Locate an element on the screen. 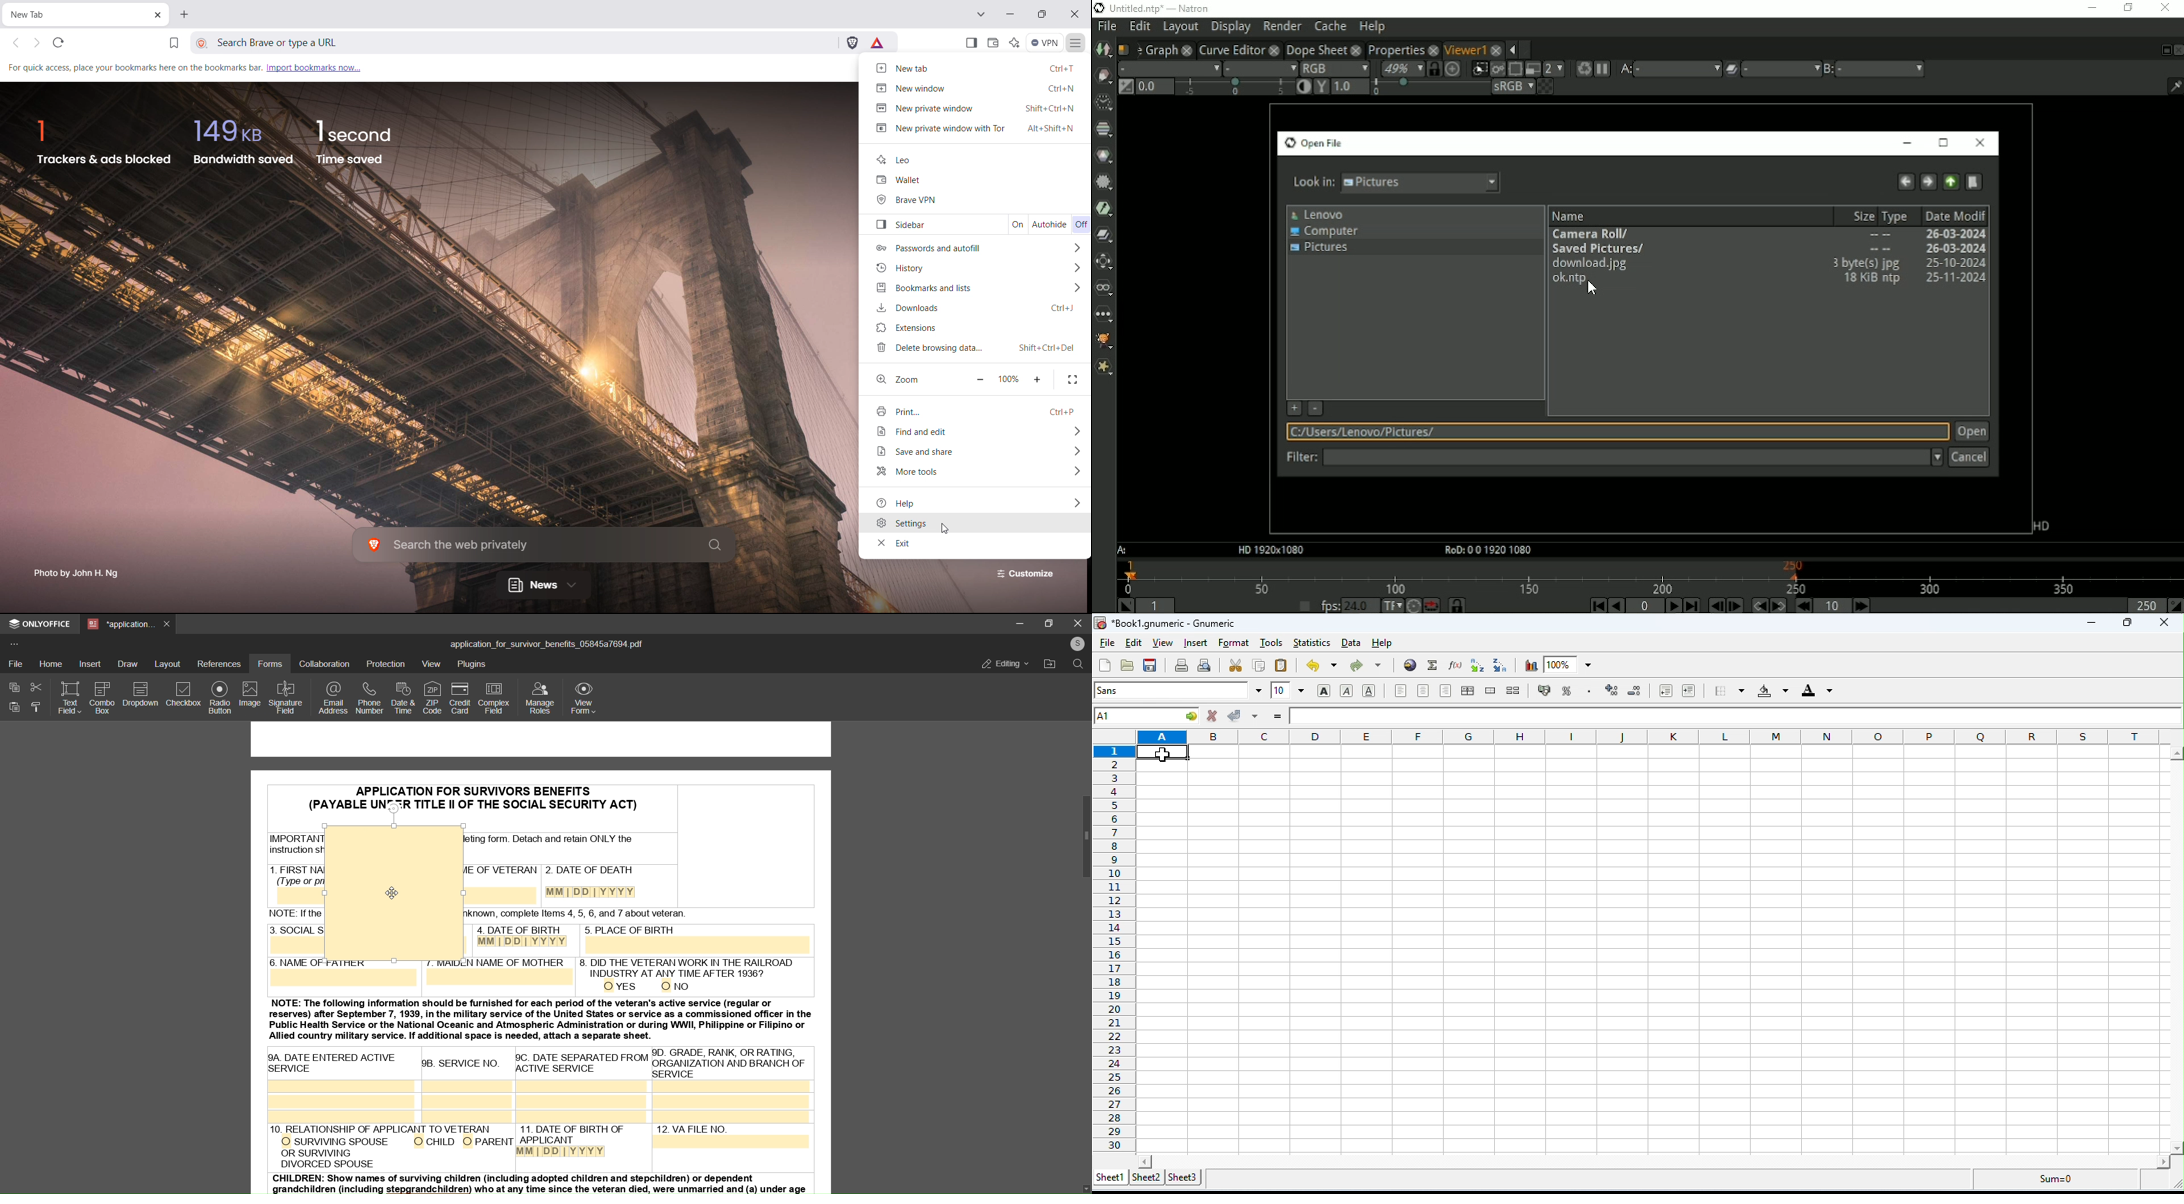  row numbers is located at coordinates (1114, 949).